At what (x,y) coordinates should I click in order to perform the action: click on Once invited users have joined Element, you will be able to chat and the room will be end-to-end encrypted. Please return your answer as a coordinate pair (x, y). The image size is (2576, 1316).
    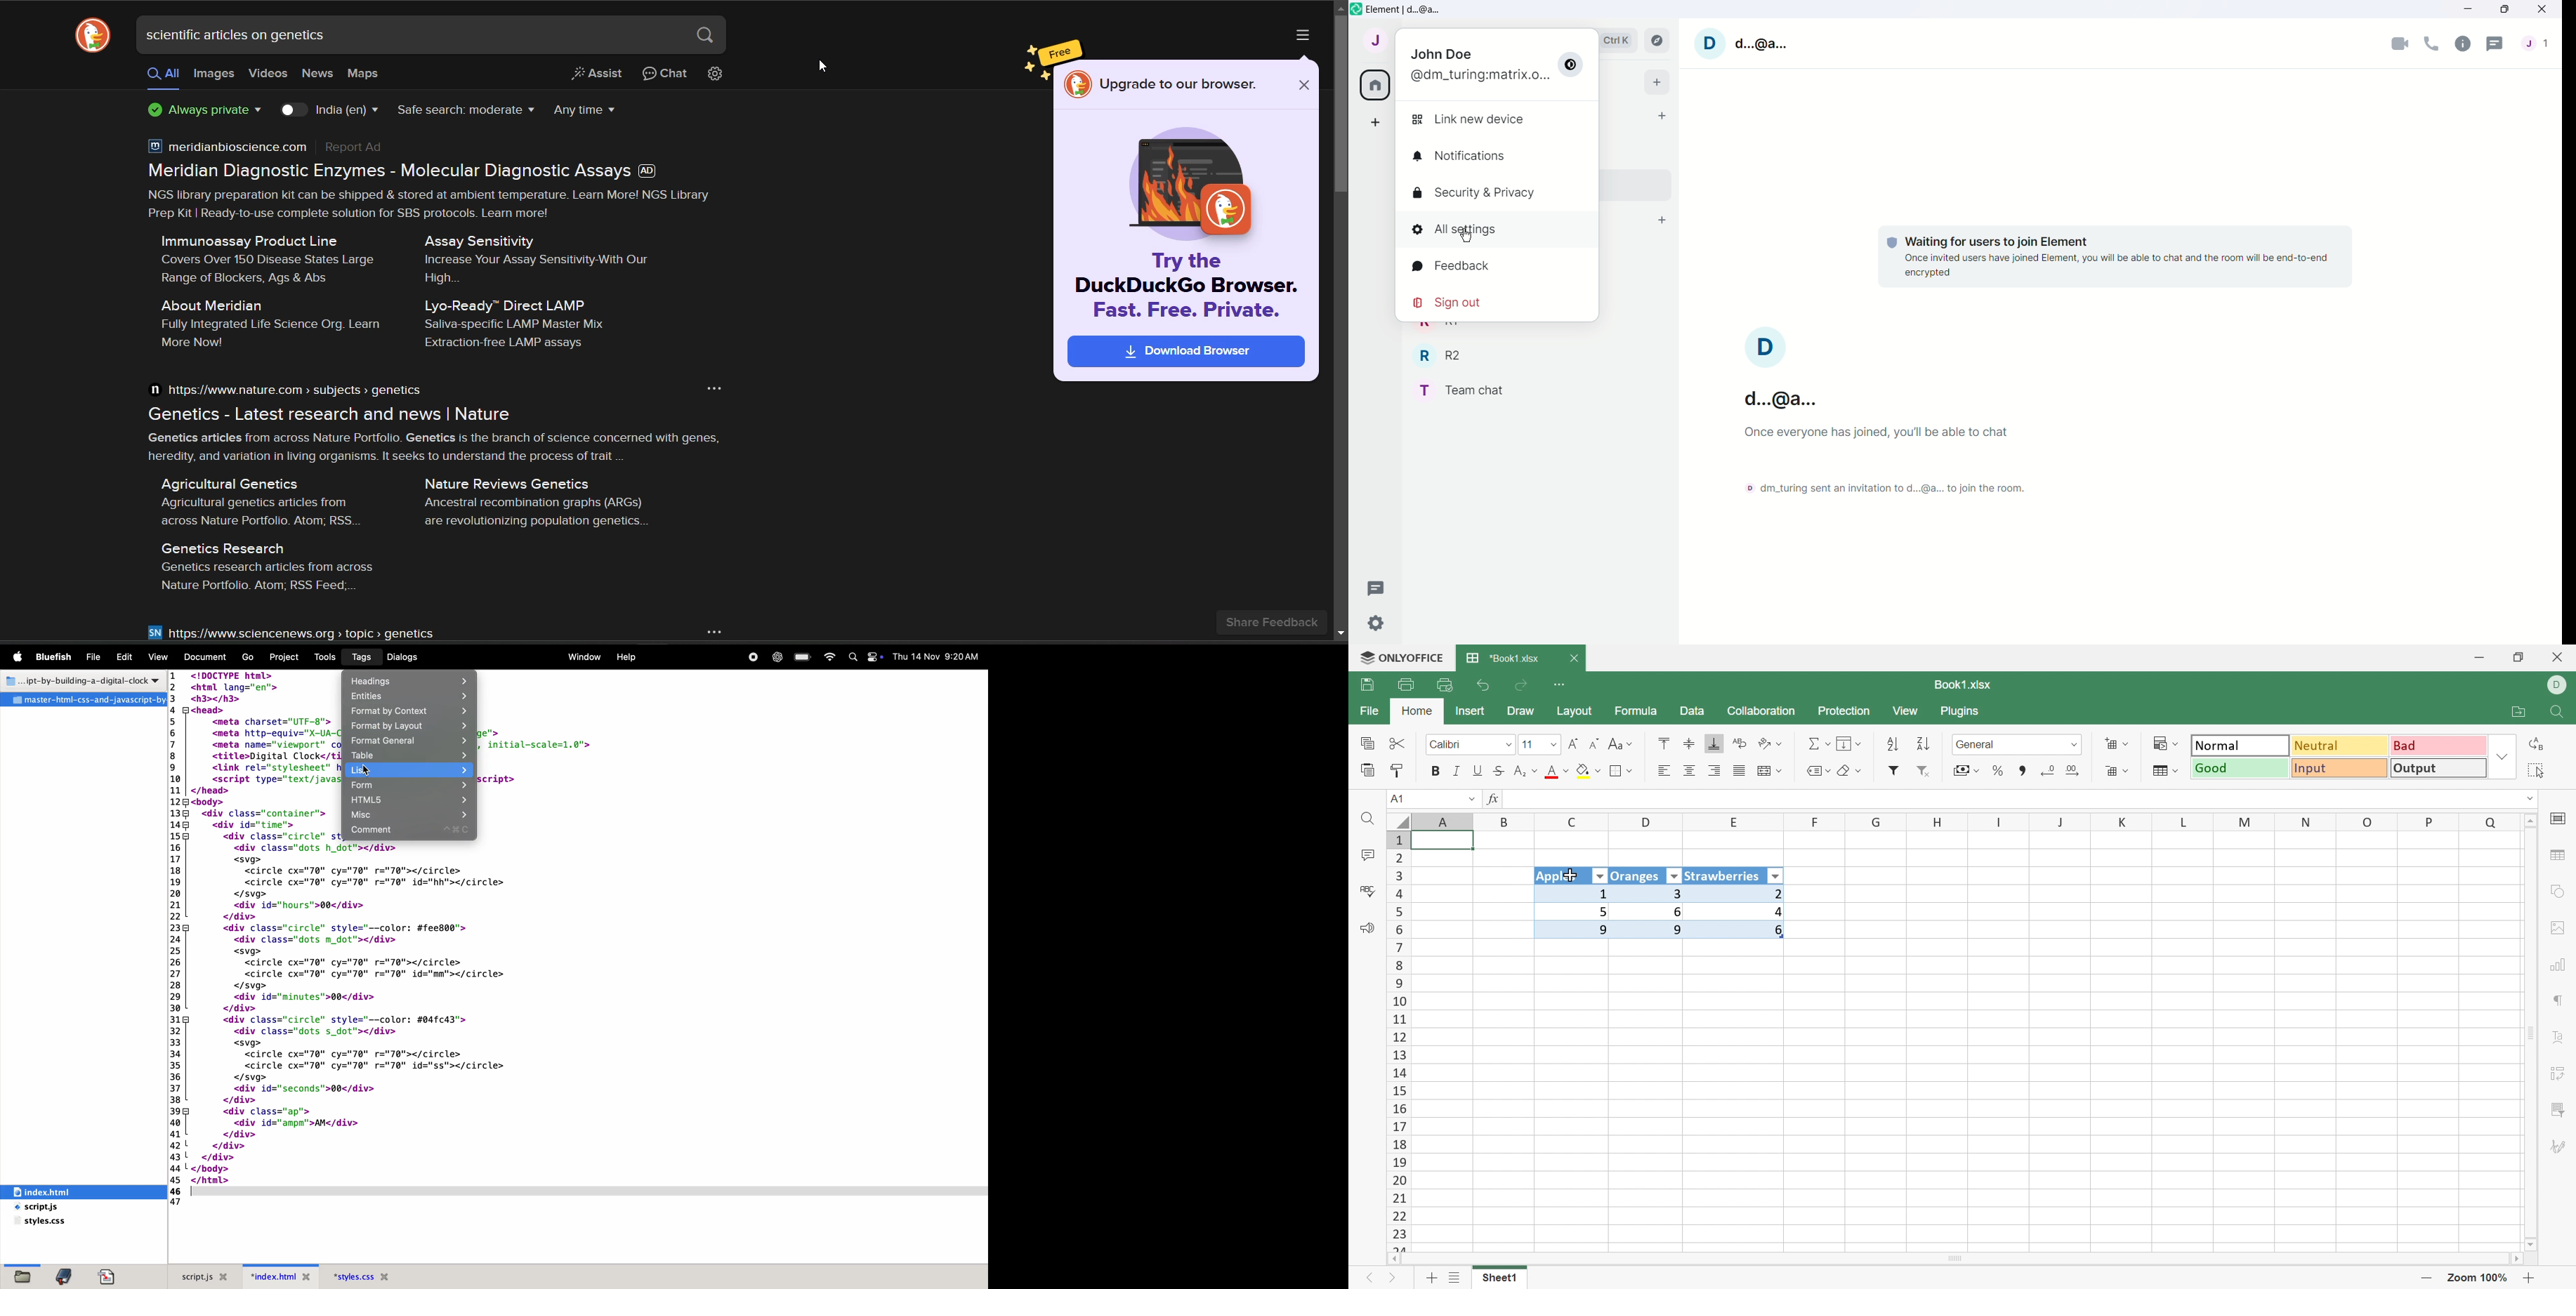
    Looking at the image, I should click on (2116, 265).